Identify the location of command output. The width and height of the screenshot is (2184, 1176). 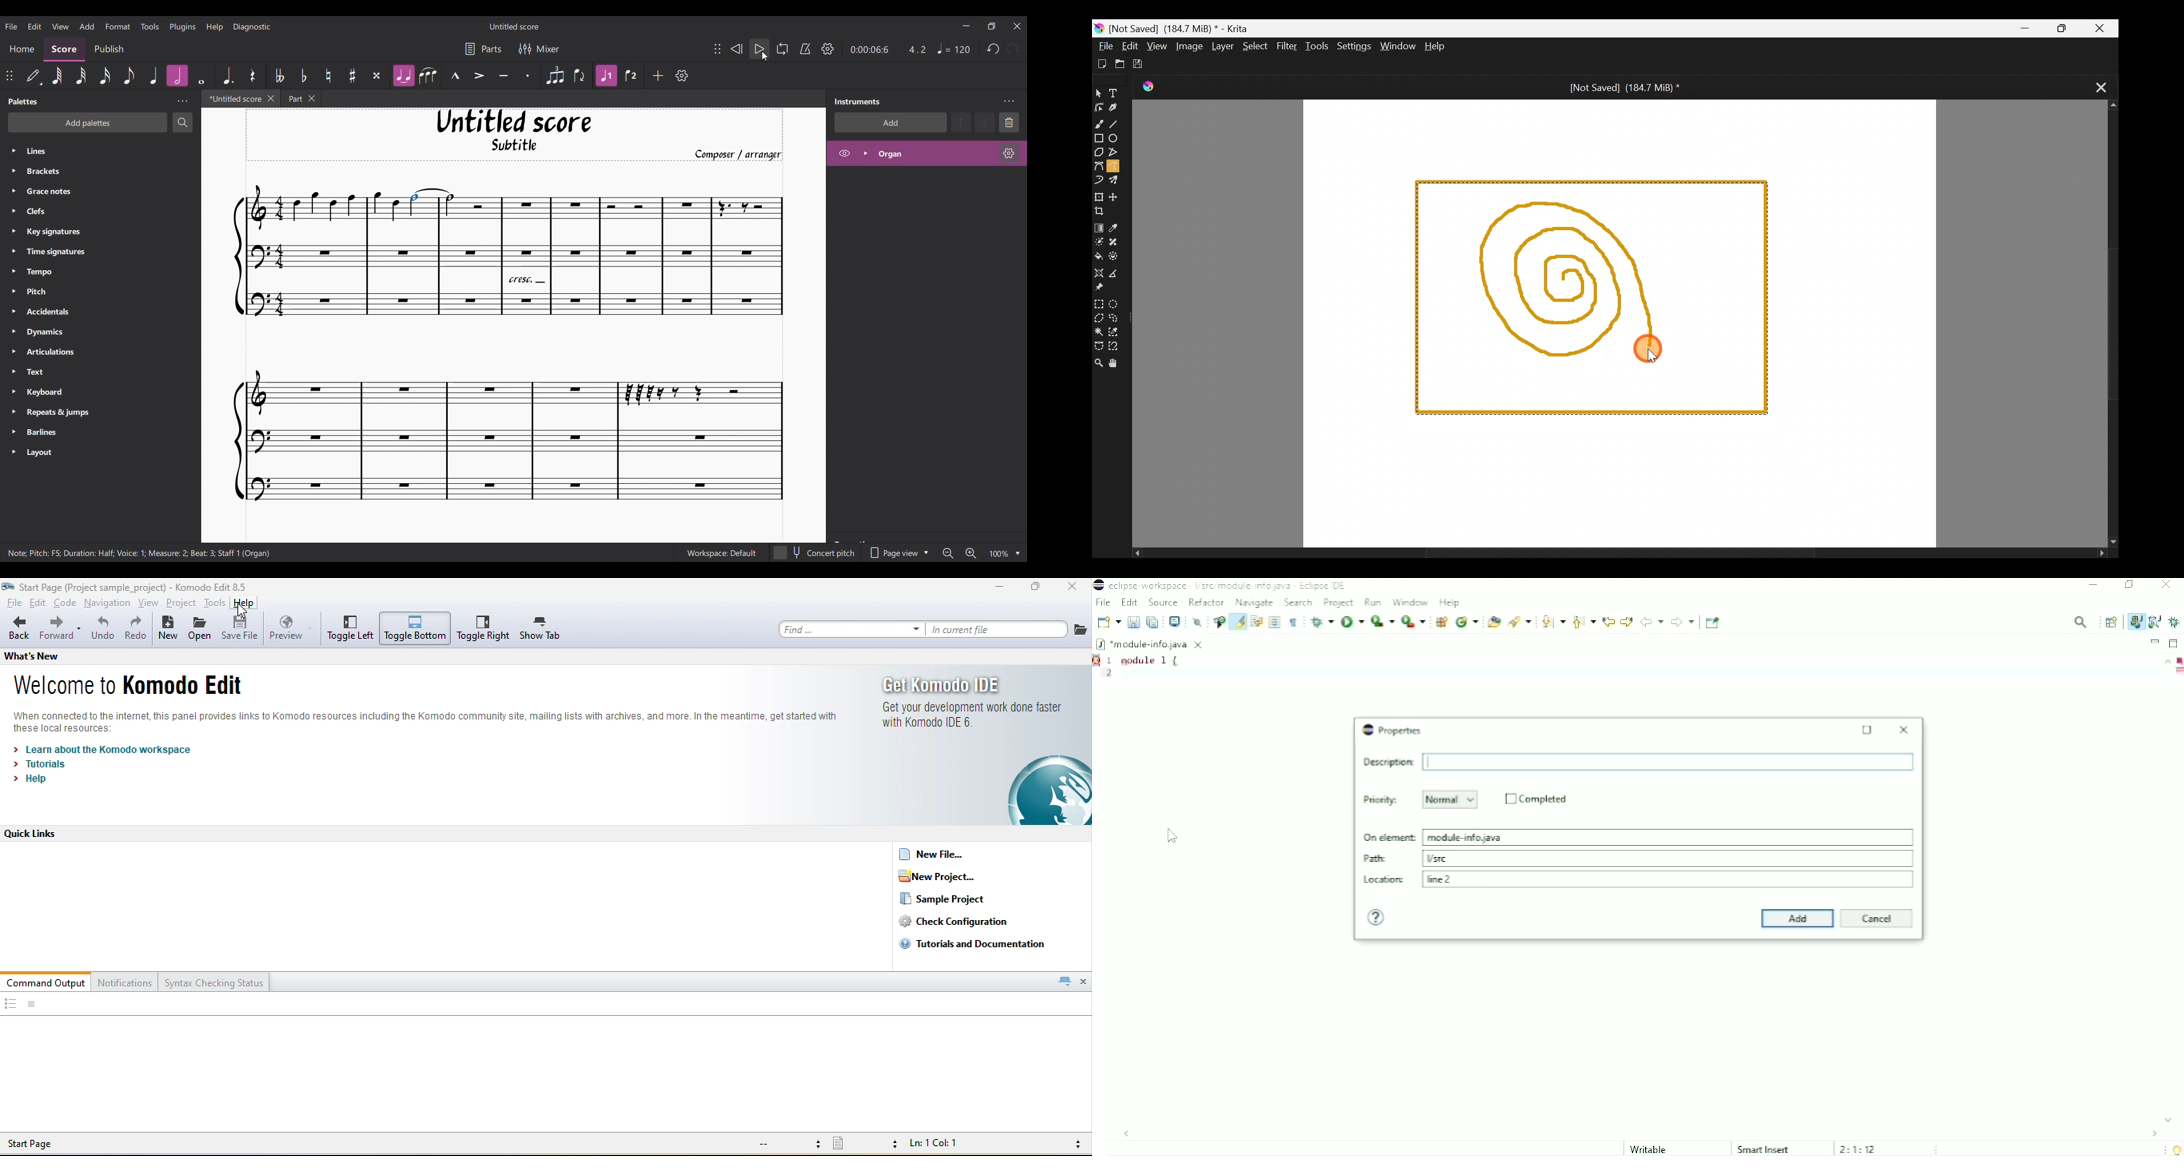
(46, 982).